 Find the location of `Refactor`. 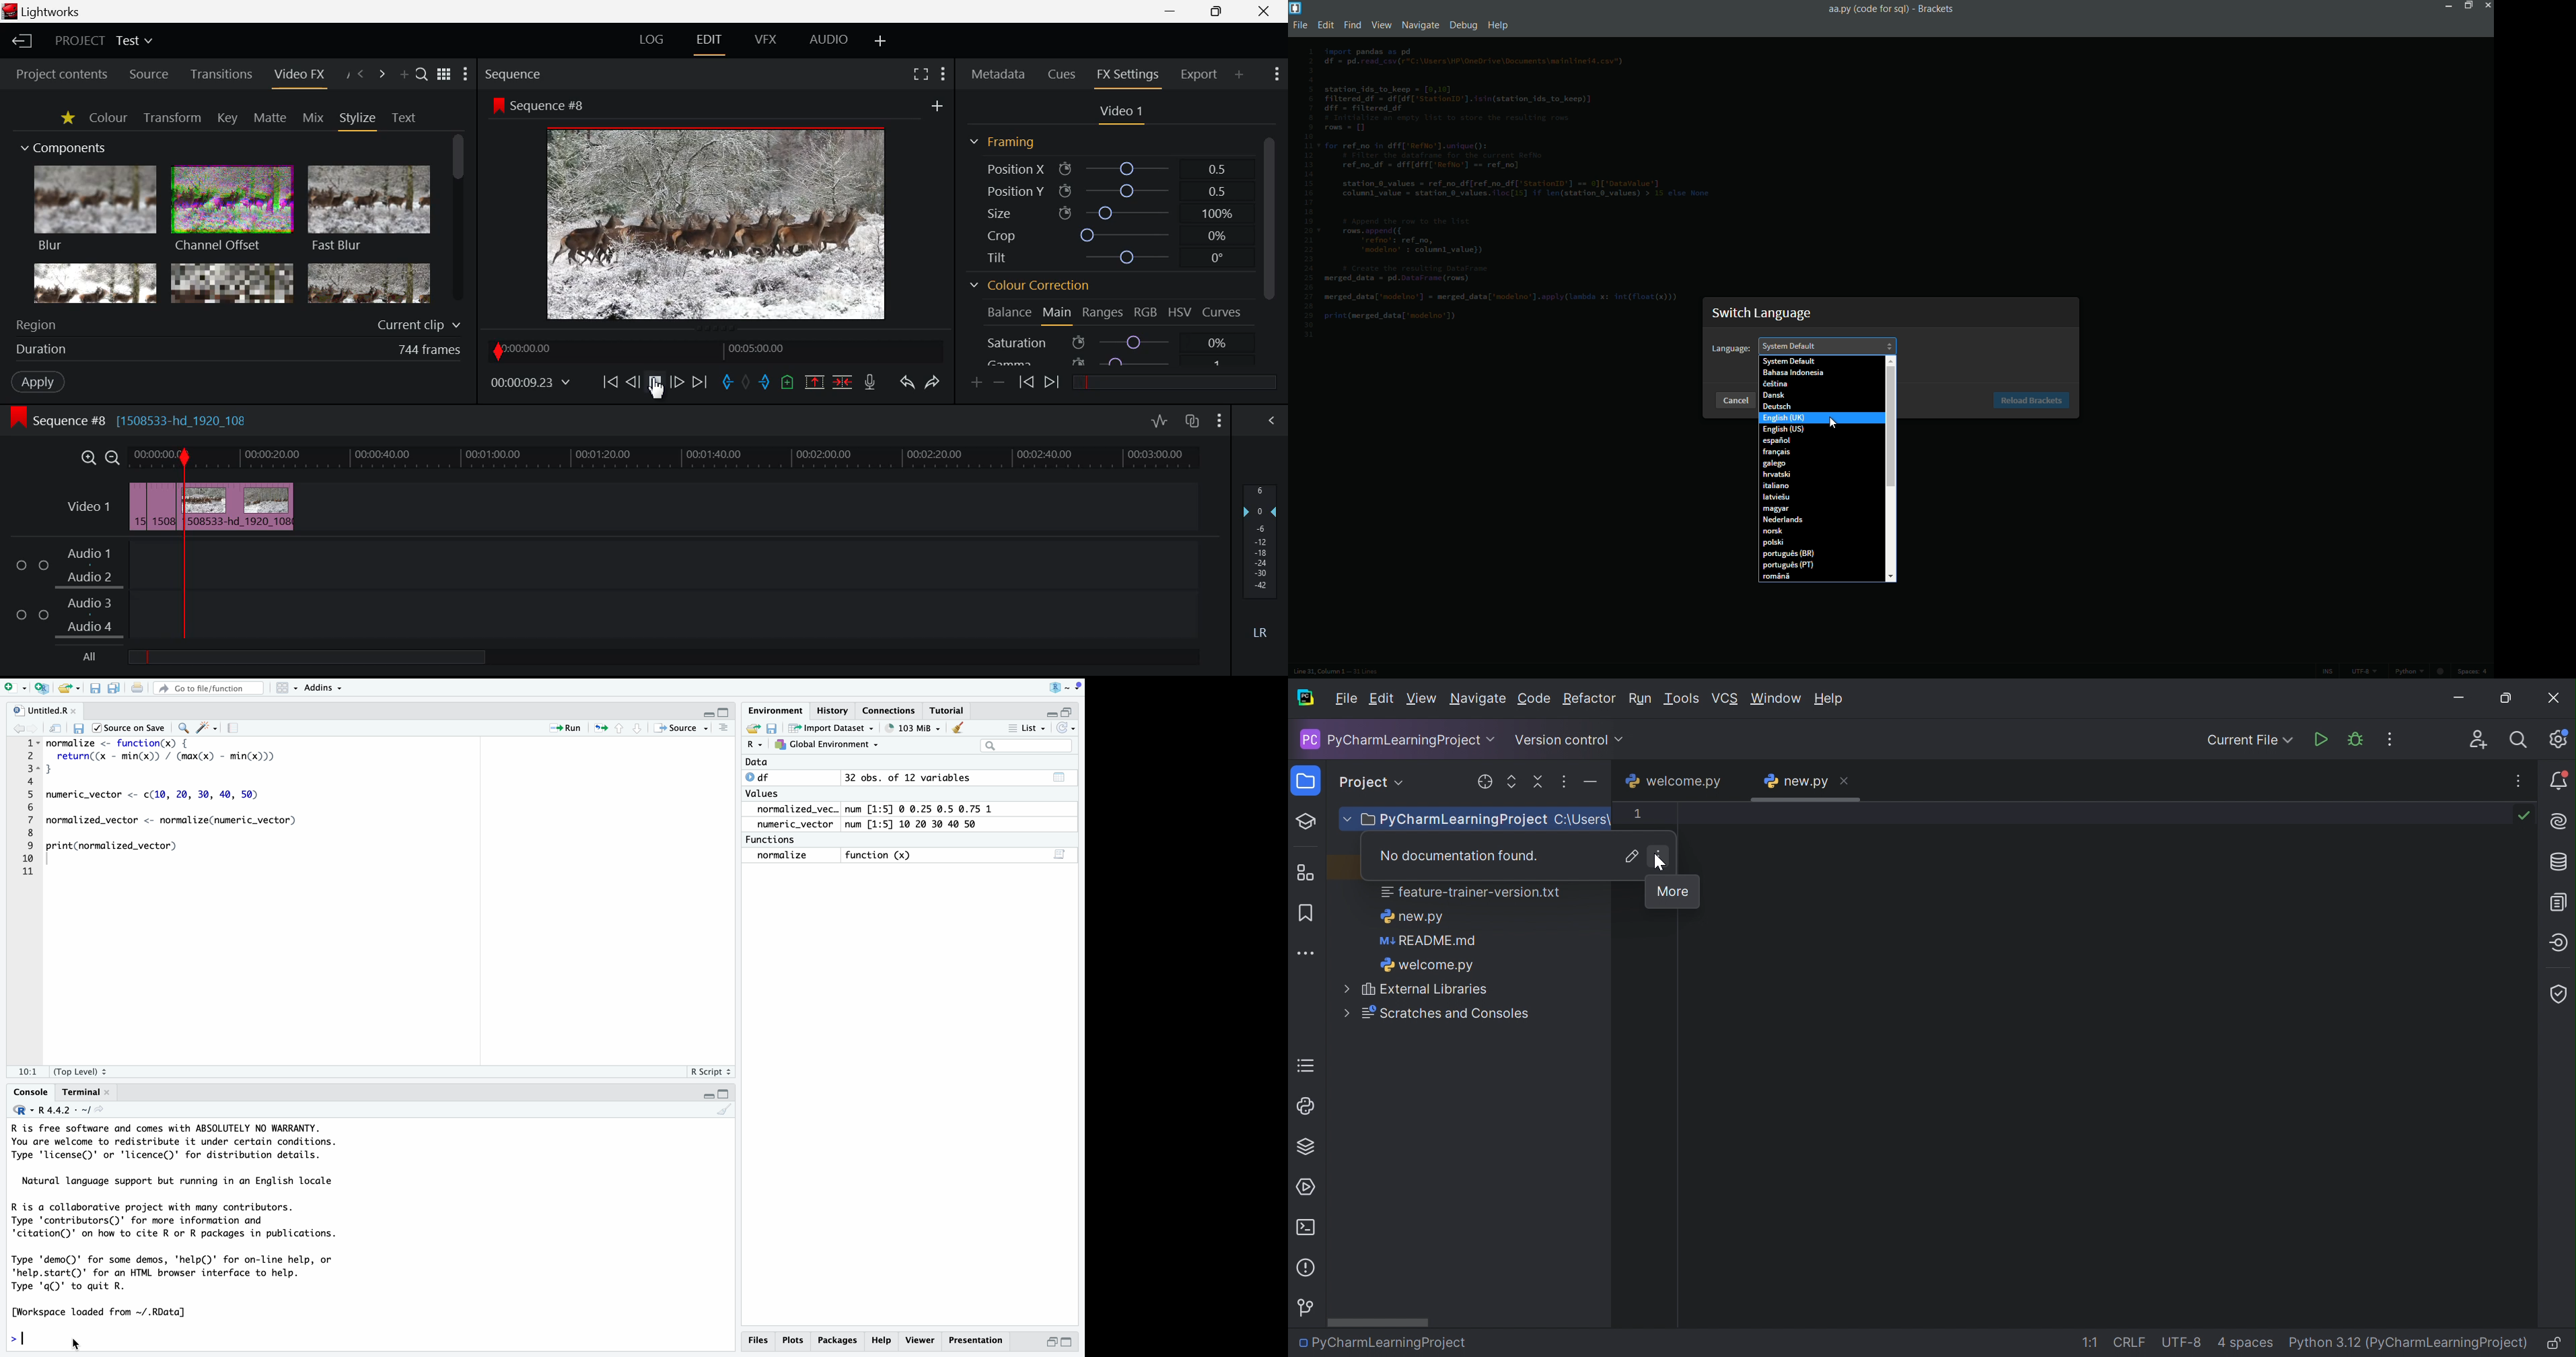

Refactor is located at coordinates (1589, 699).